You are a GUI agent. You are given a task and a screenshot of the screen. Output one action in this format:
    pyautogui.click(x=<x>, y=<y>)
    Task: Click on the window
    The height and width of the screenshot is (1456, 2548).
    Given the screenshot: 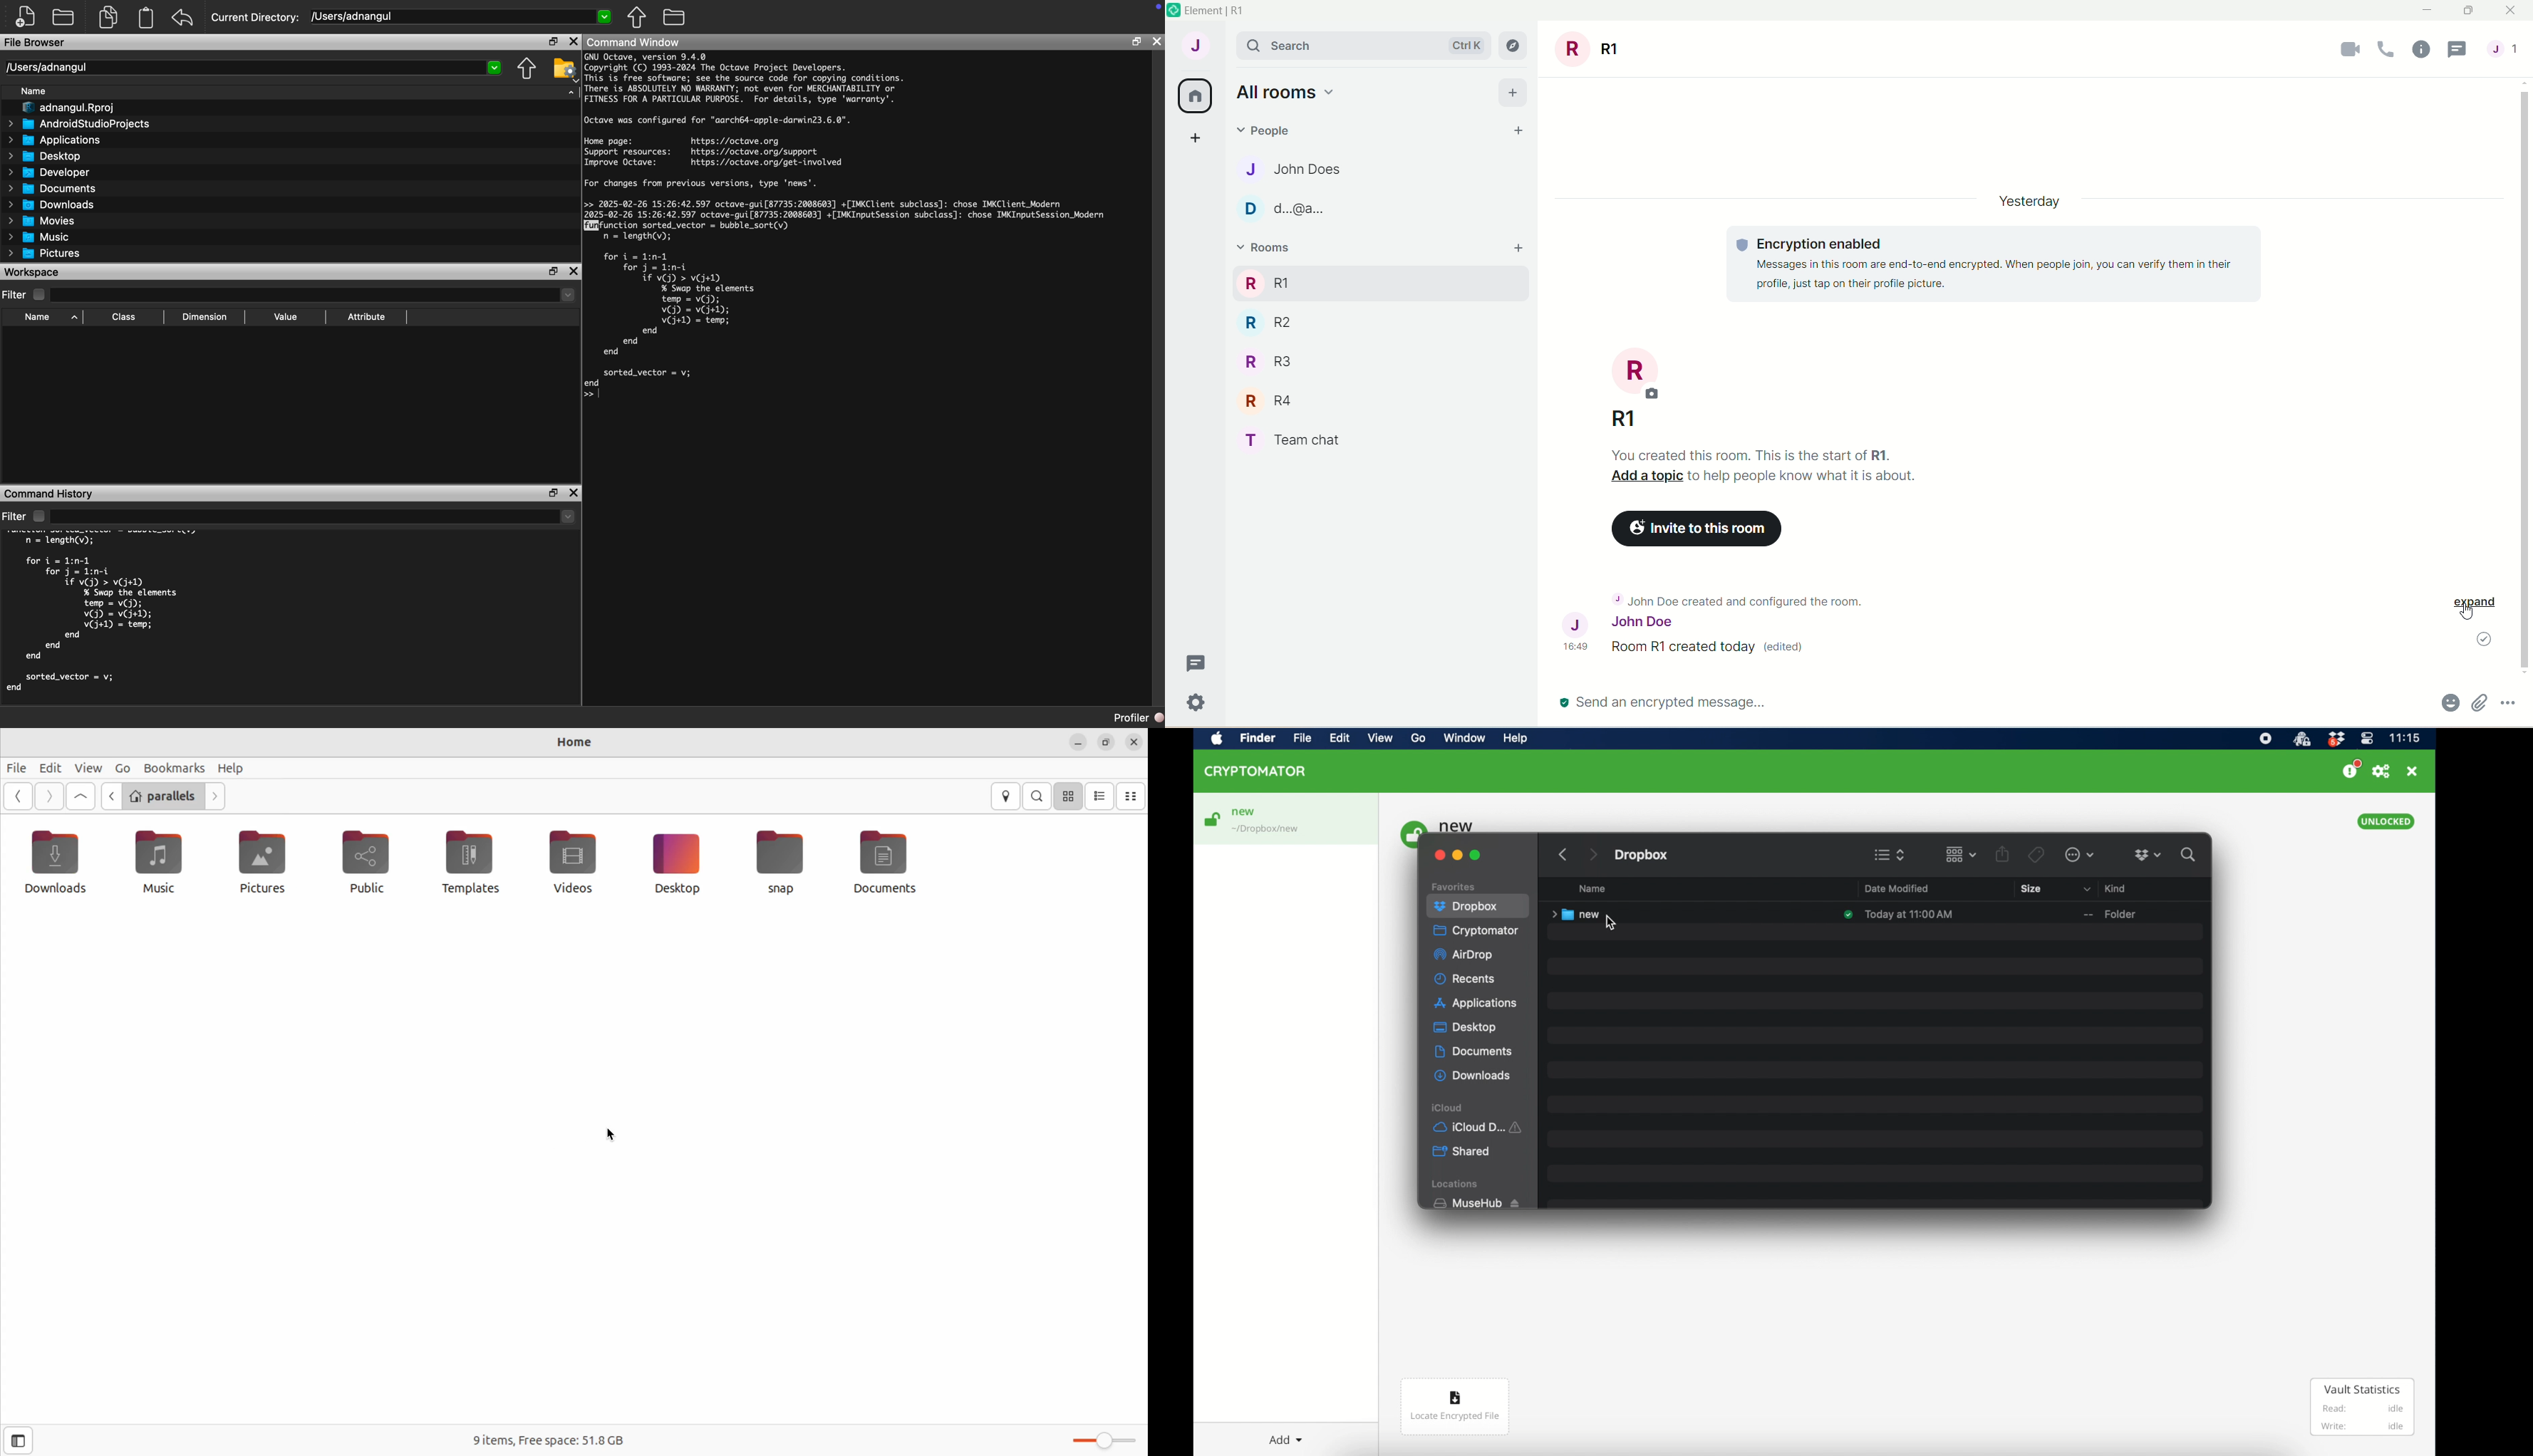 What is the action you would take?
    pyautogui.click(x=1464, y=737)
    